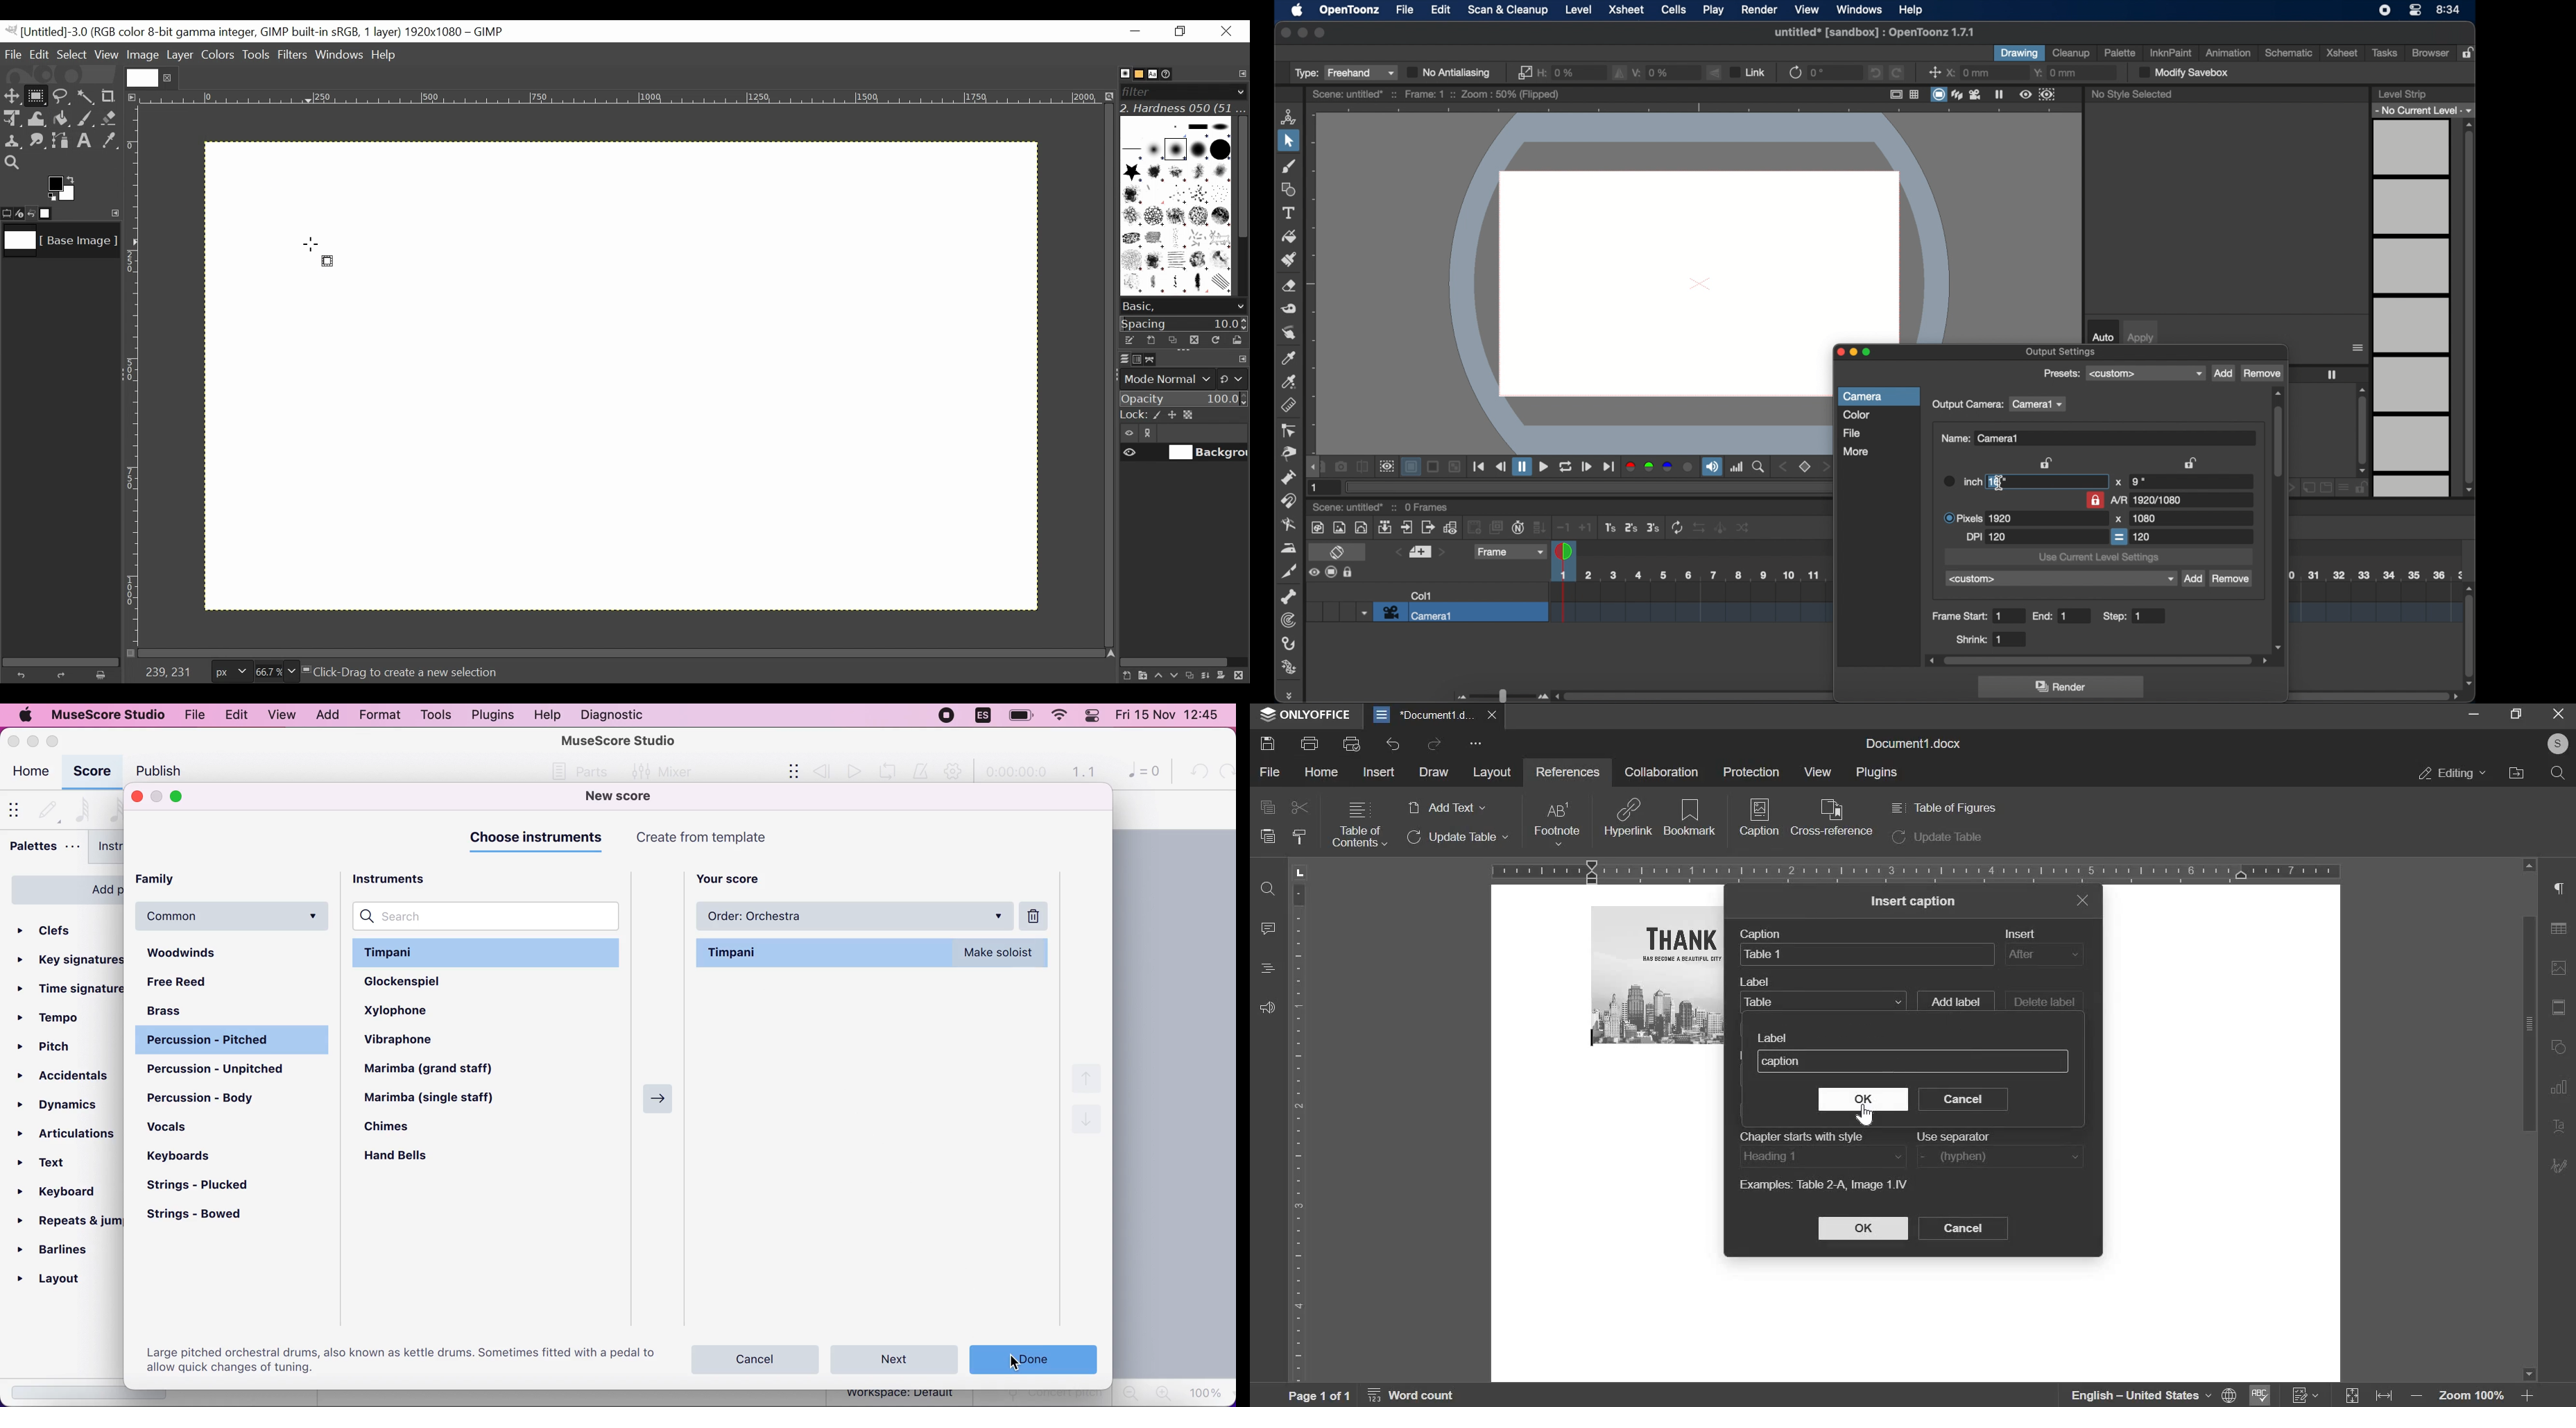 This screenshot has height=1428, width=2576. I want to click on Label, so click(1755, 980).